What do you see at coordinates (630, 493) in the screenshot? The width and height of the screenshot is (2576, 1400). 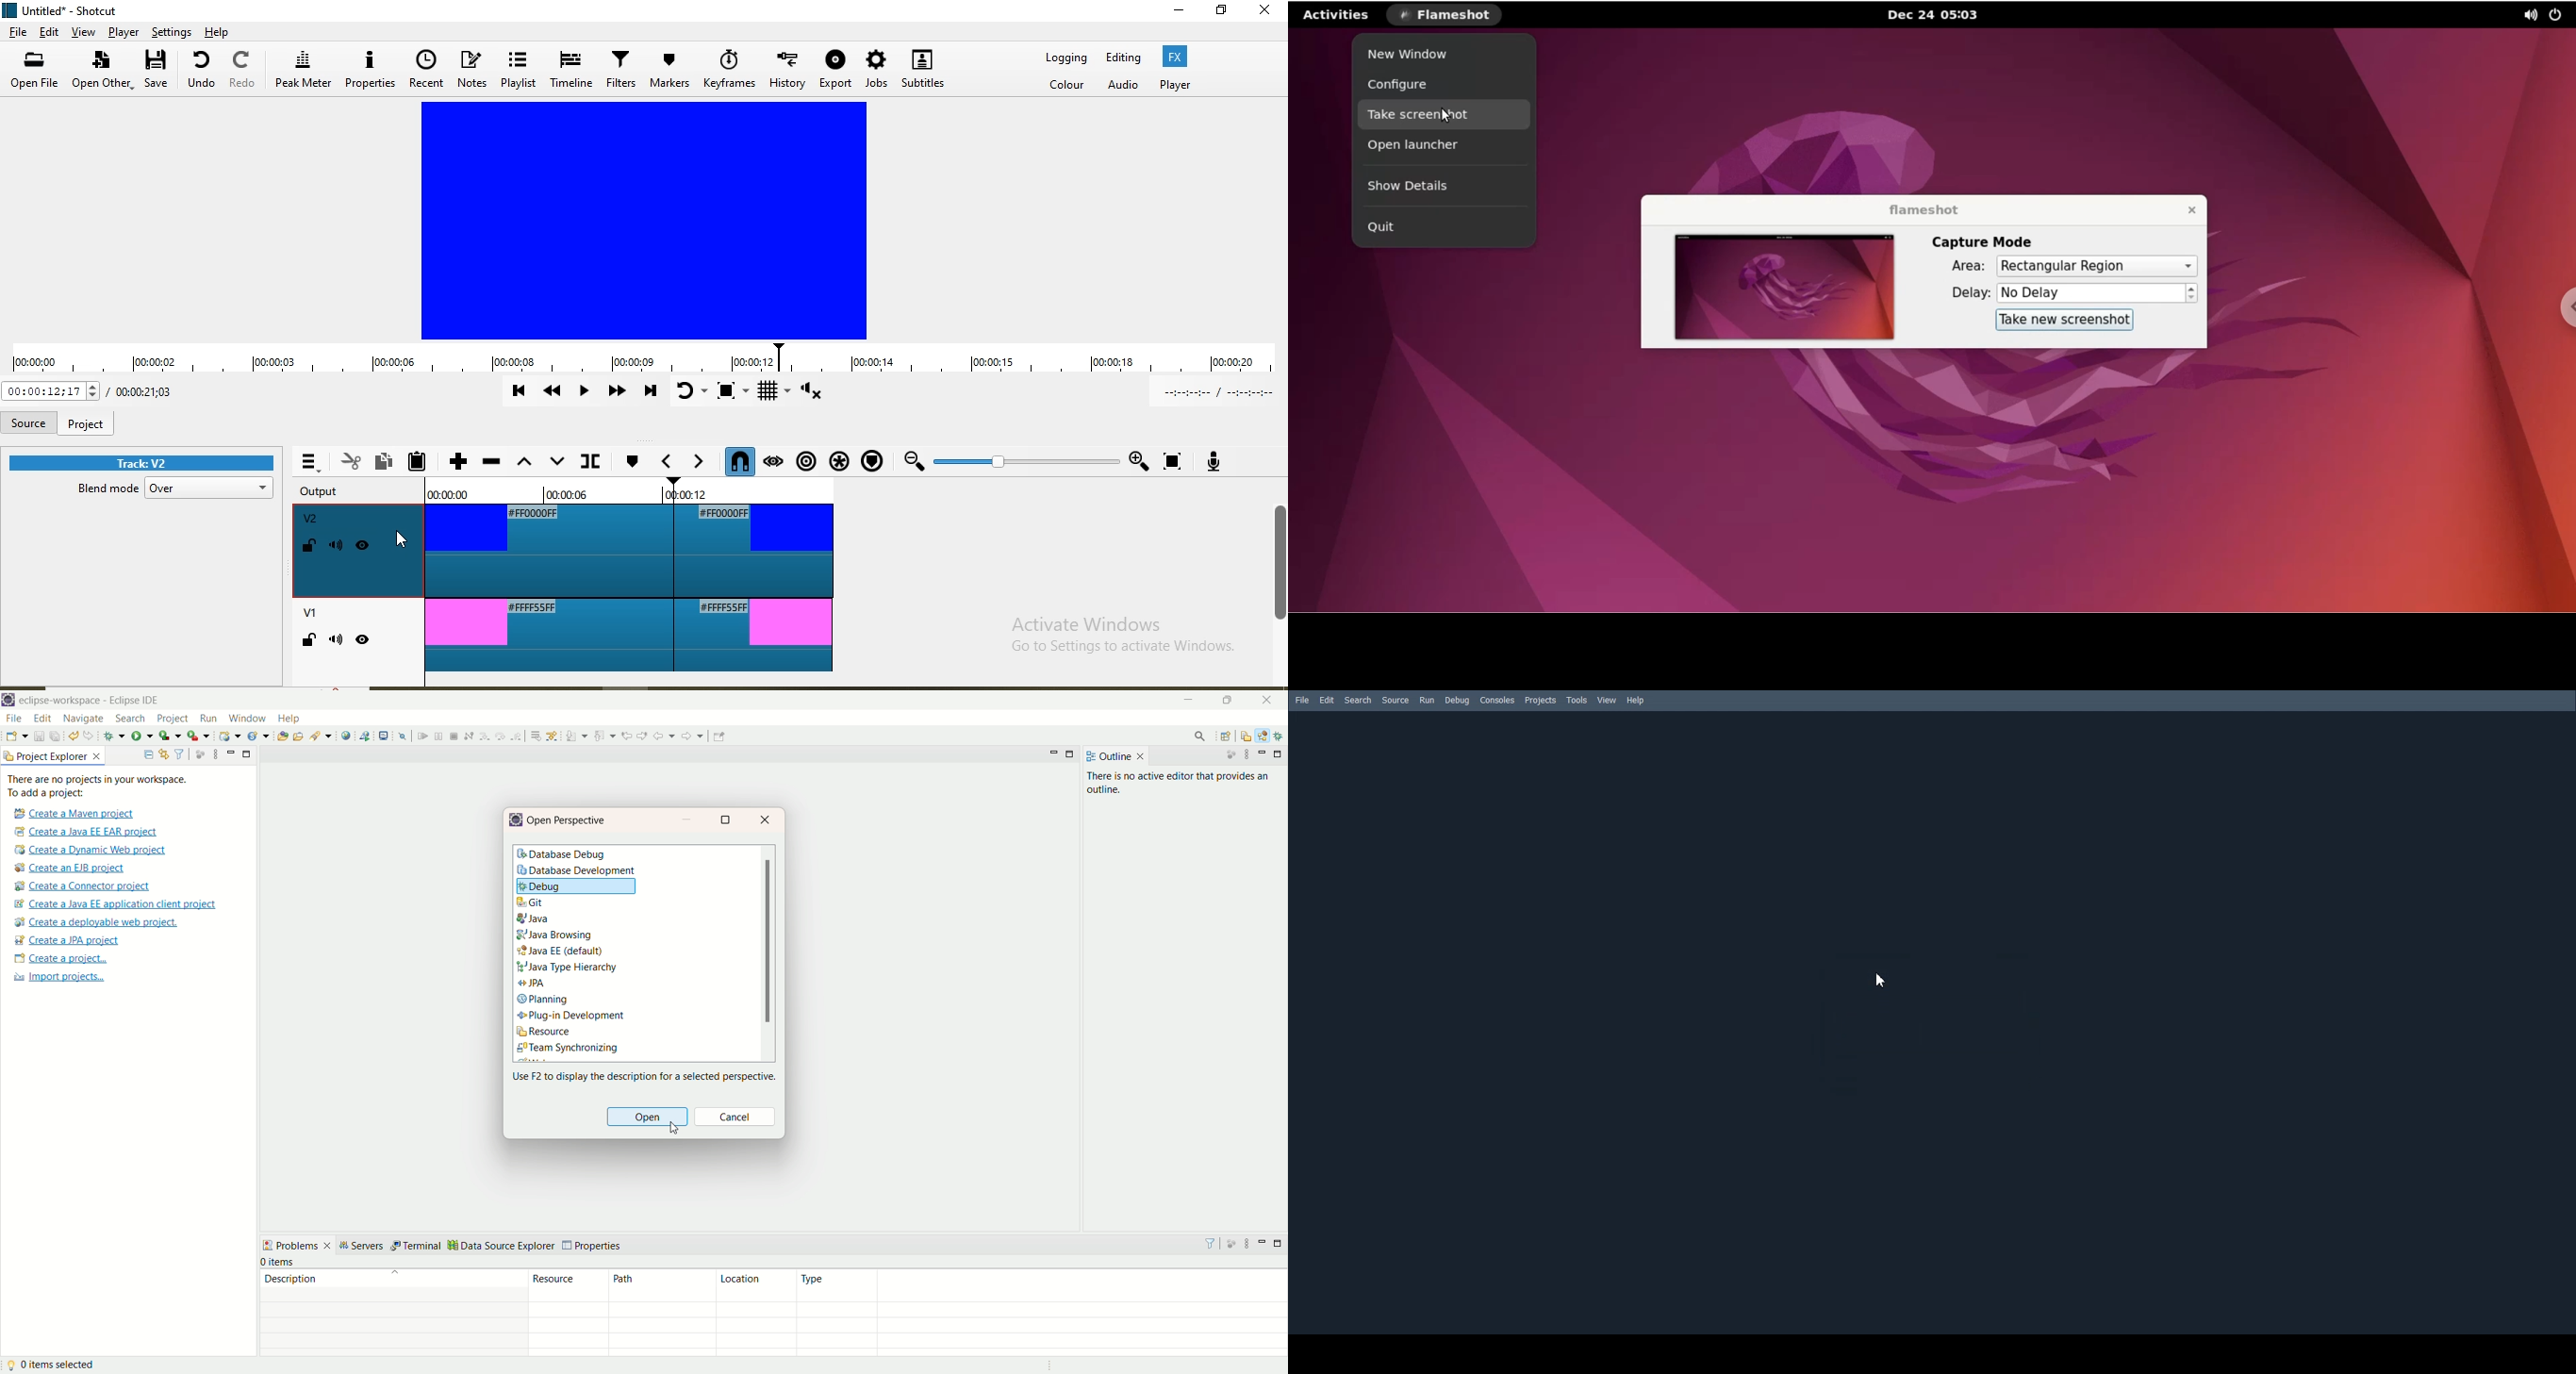 I see `Time markers` at bounding box center [630, 493].